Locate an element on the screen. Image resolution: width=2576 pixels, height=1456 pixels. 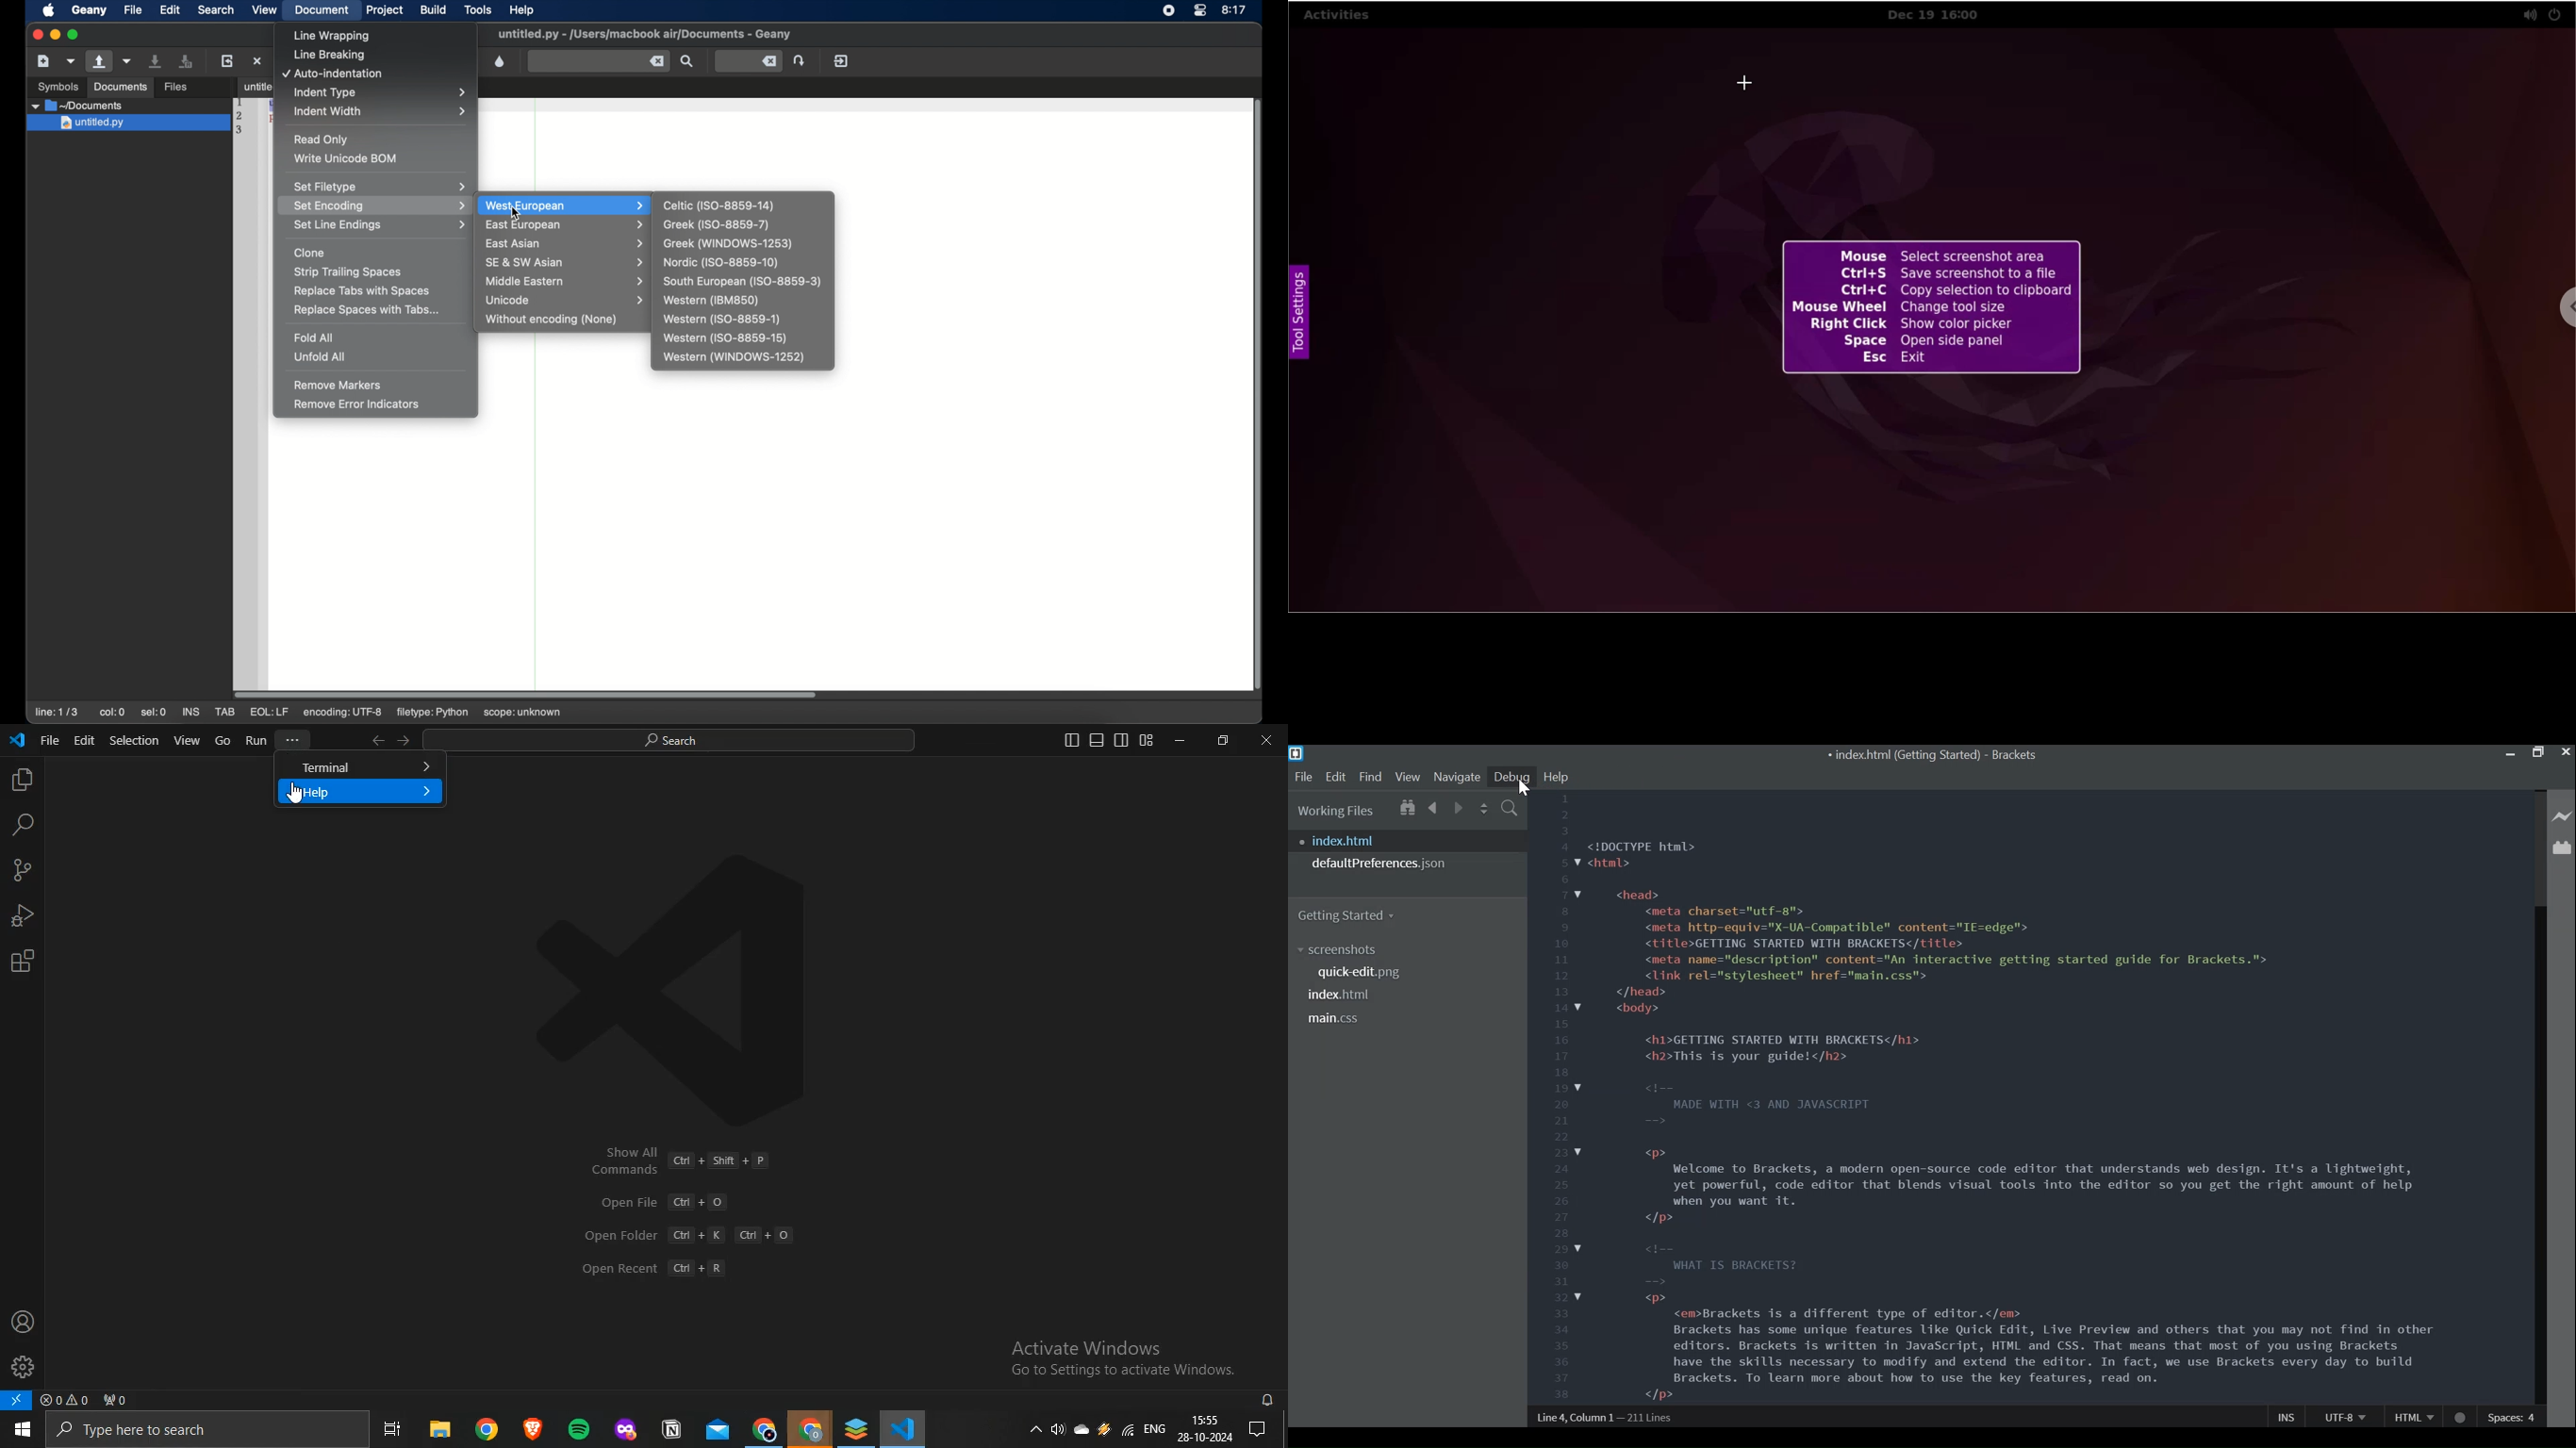
screenshots is located at coordinates (1341, 950).